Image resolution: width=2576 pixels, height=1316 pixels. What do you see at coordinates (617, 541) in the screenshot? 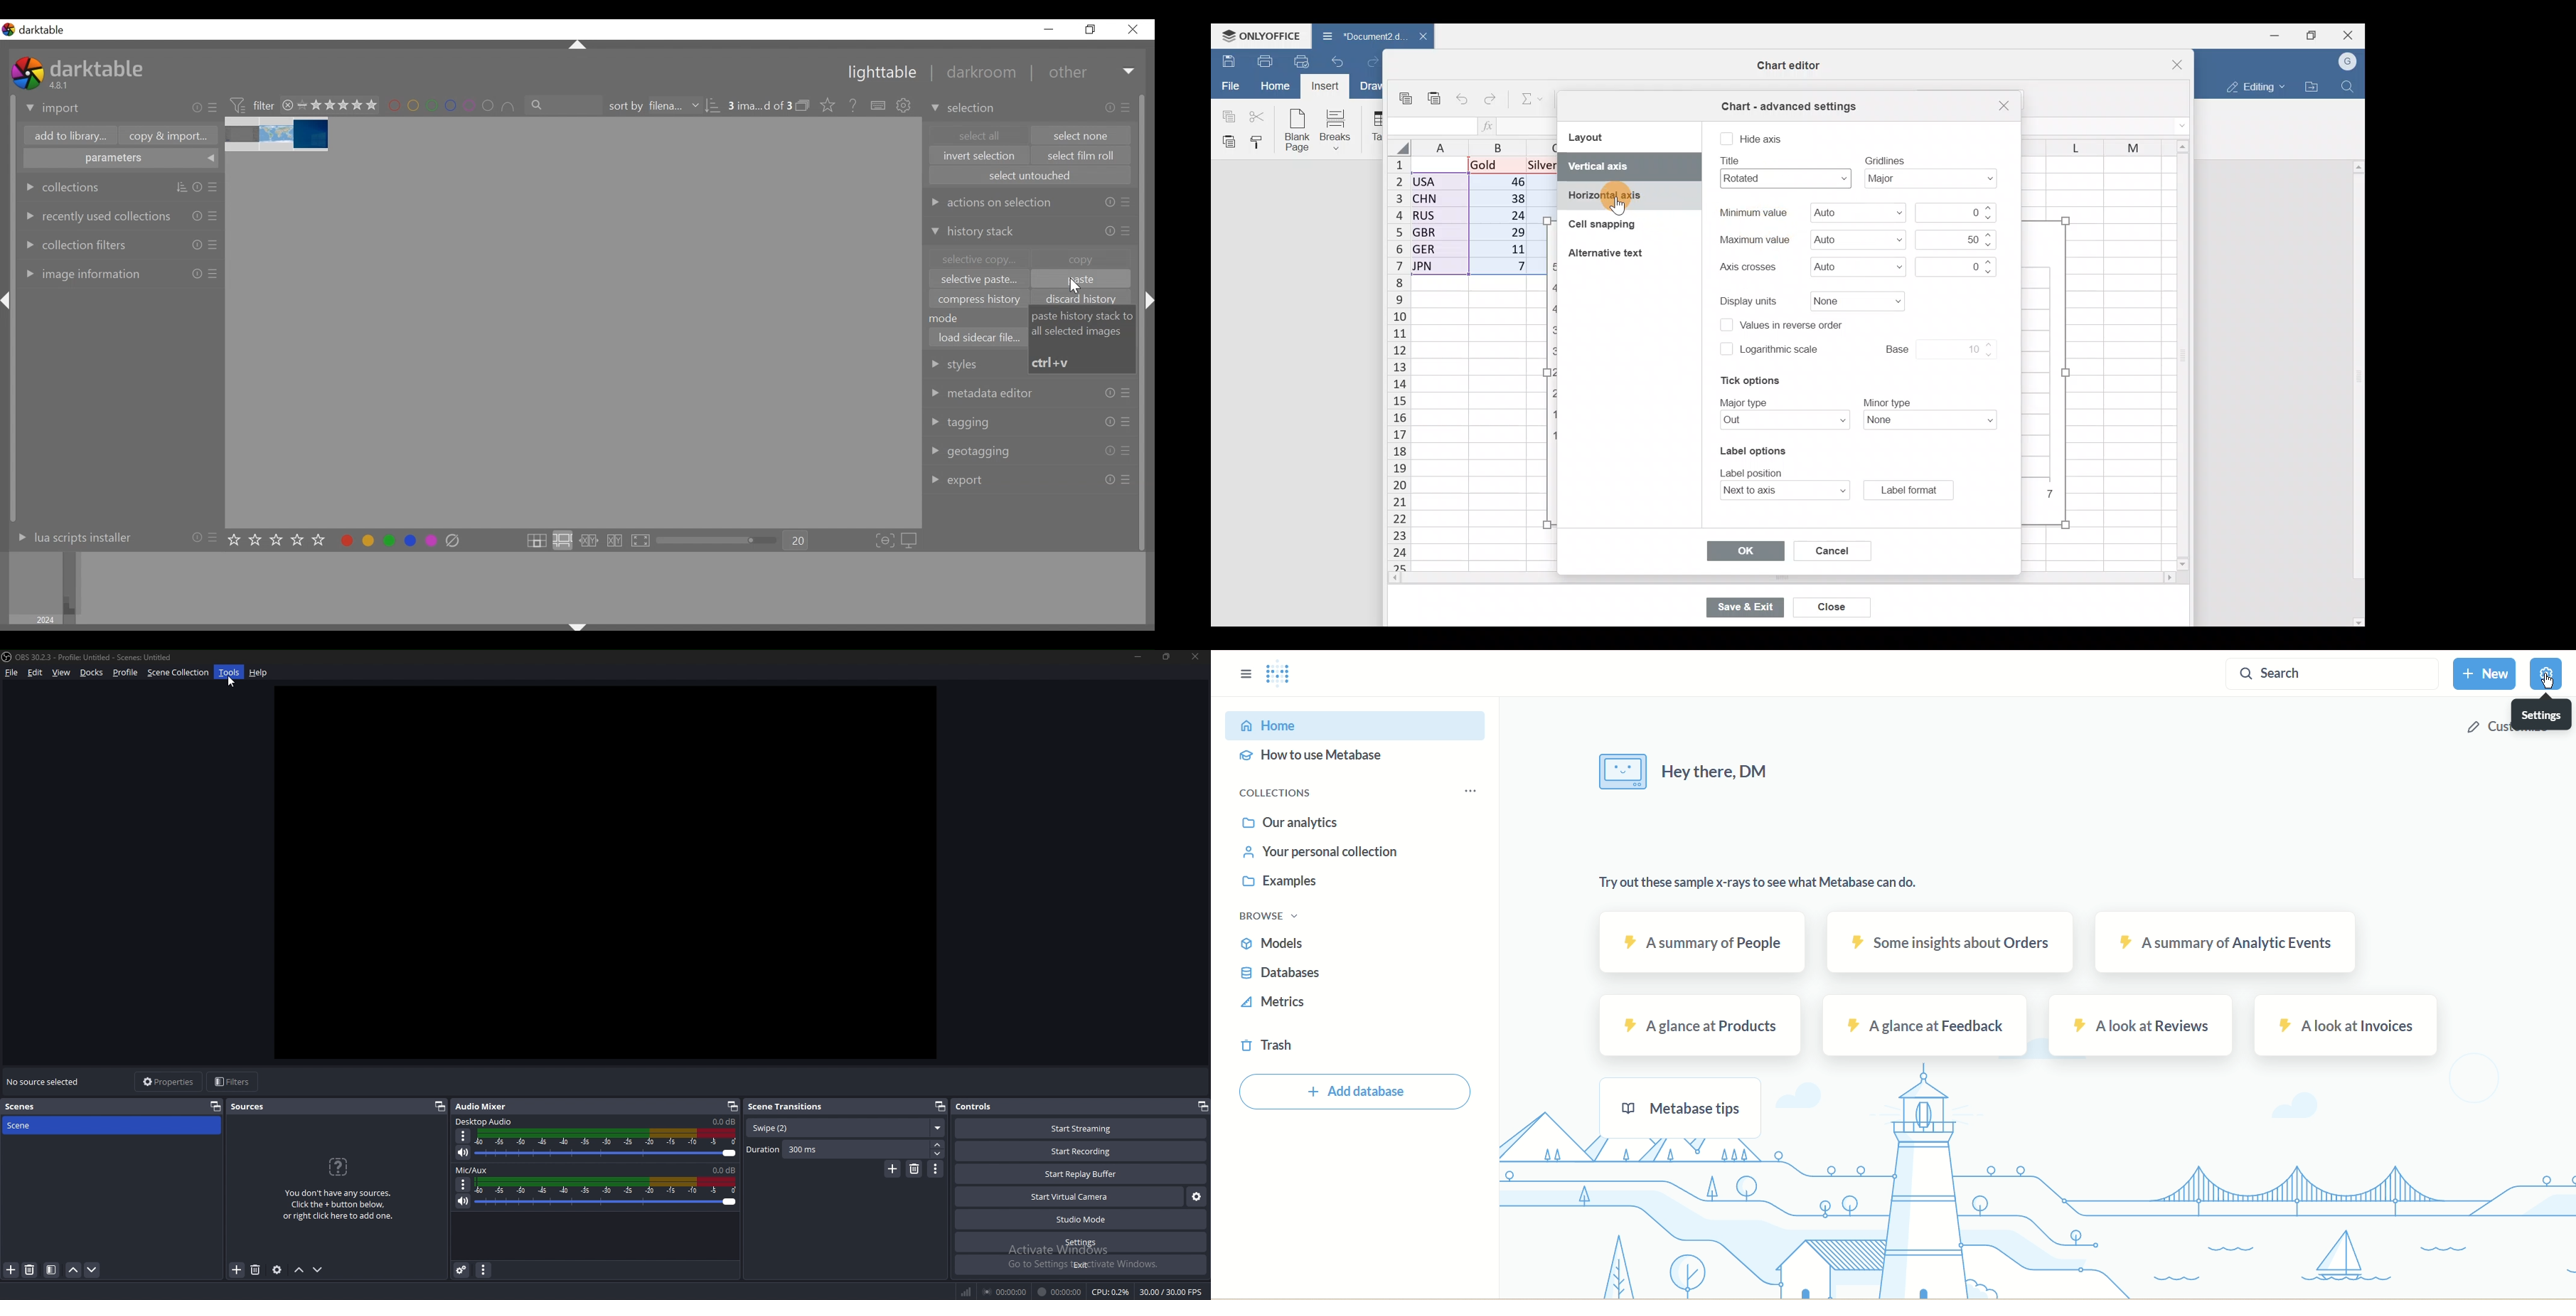
I see `click to enter culling layout dynamic mode` at bounding box center [617, 541].